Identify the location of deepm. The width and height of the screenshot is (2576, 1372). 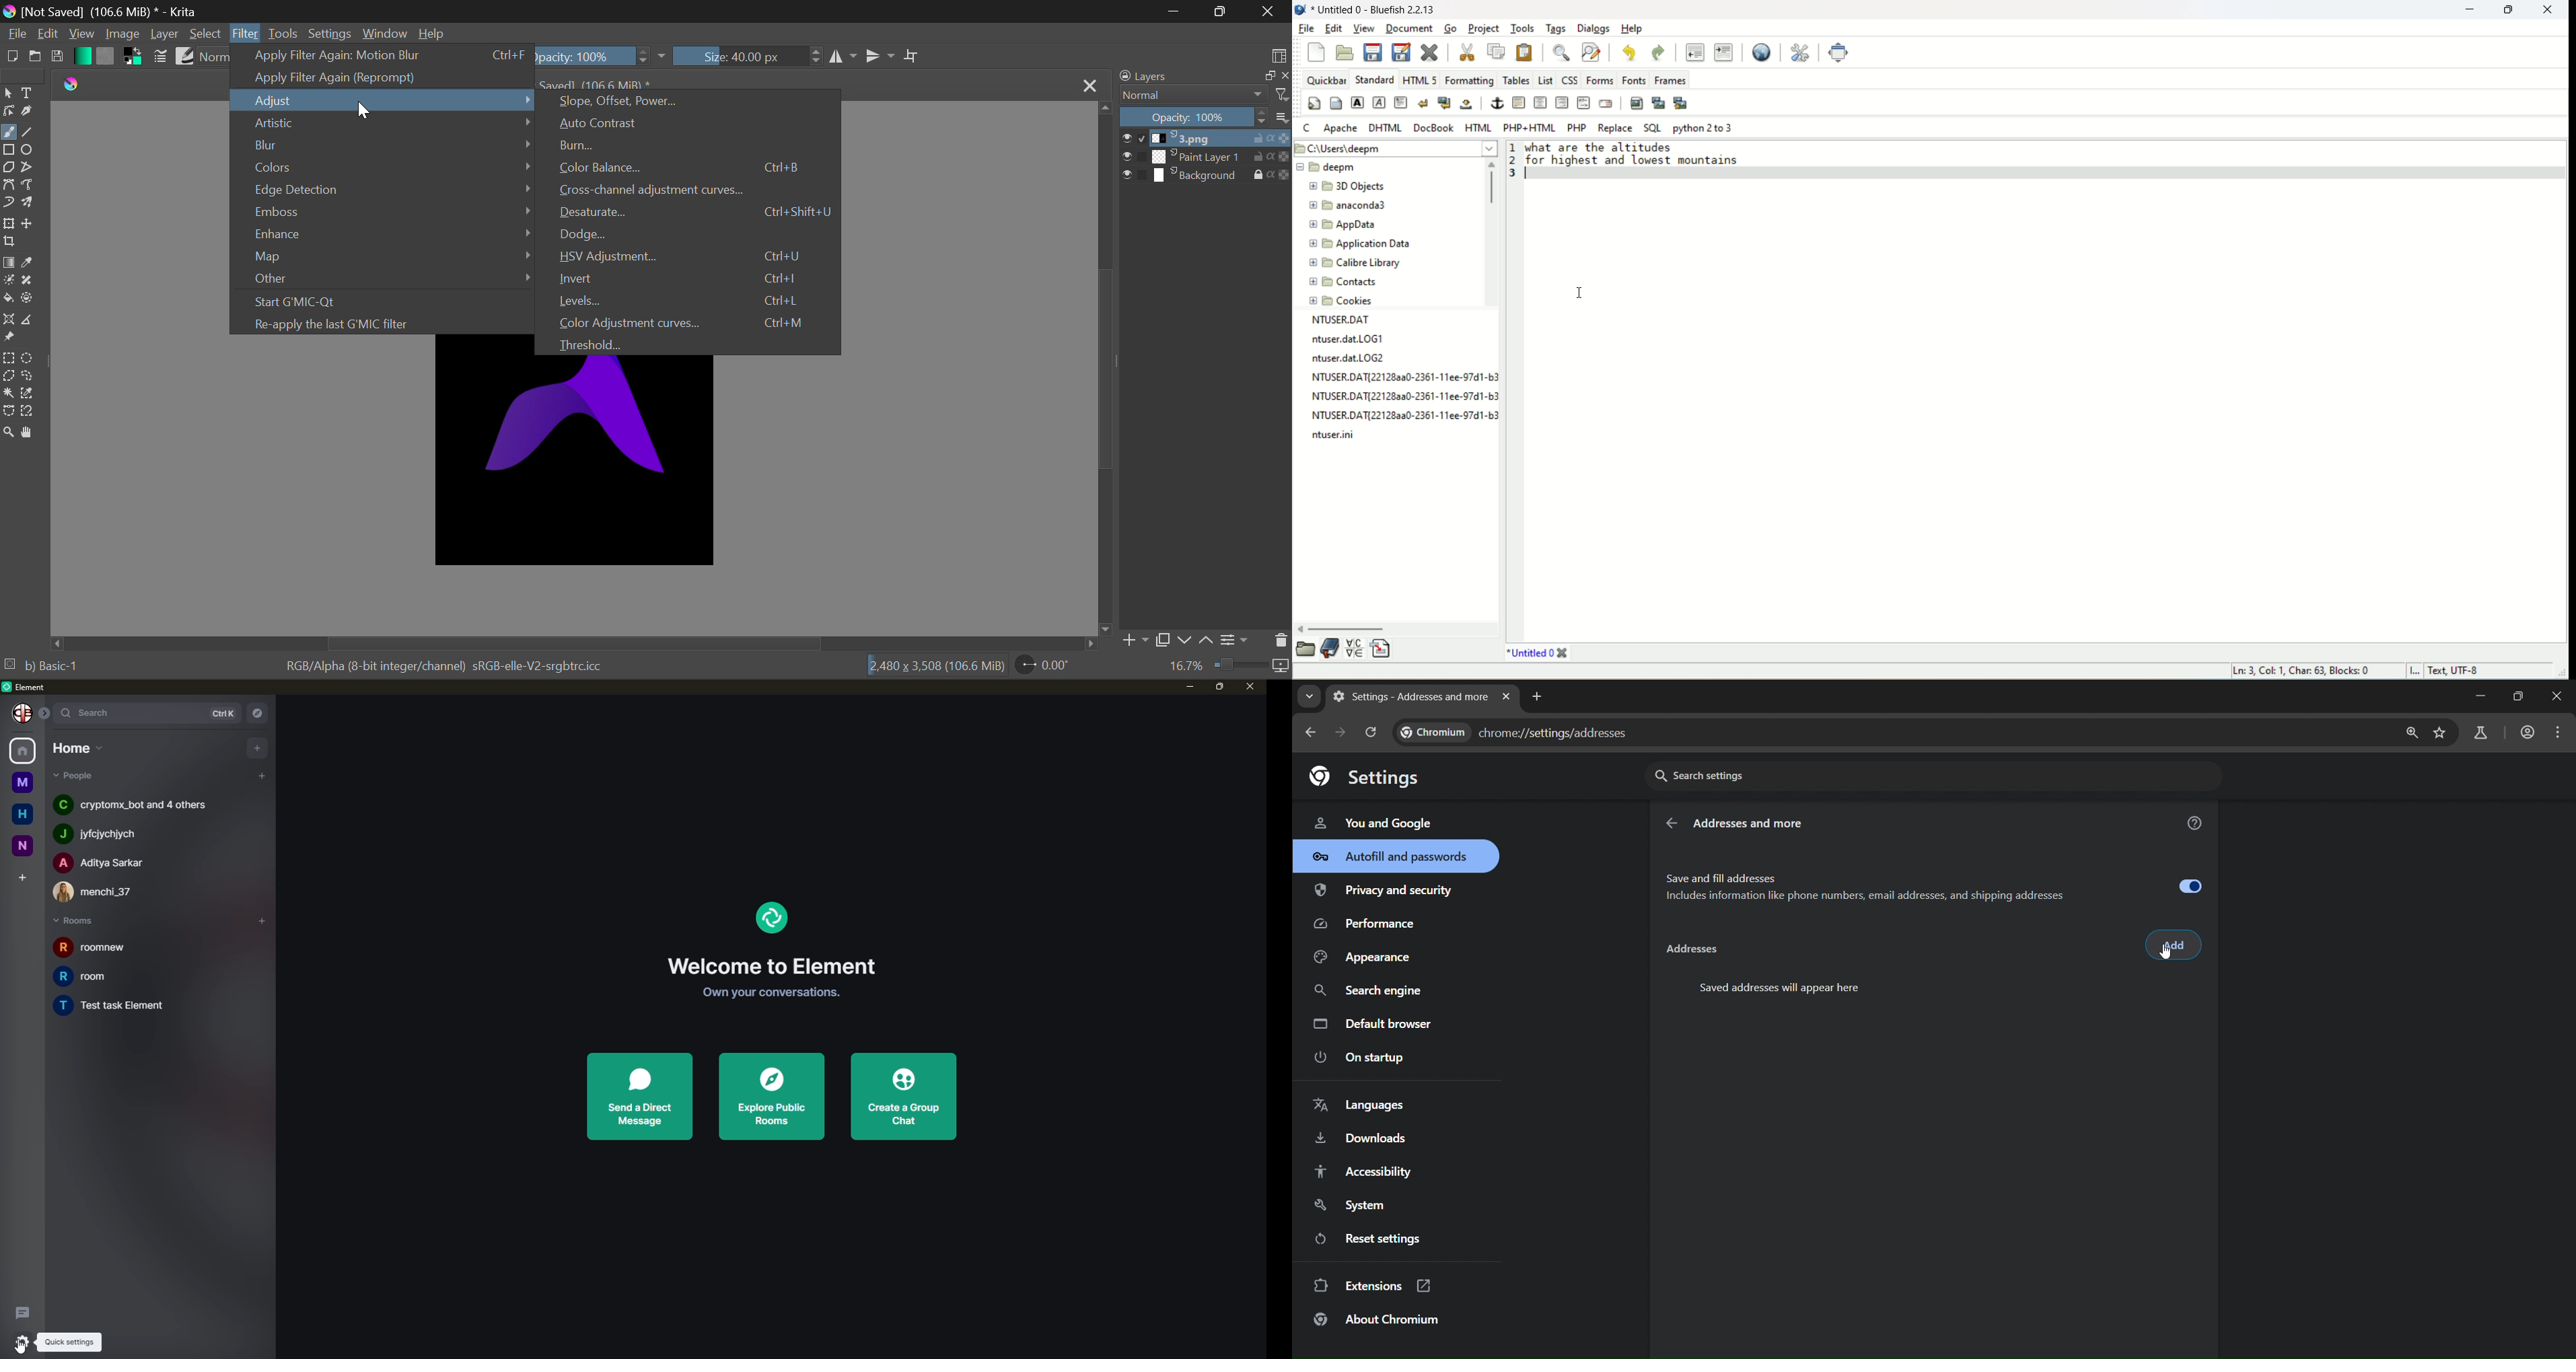
(1330, 166).